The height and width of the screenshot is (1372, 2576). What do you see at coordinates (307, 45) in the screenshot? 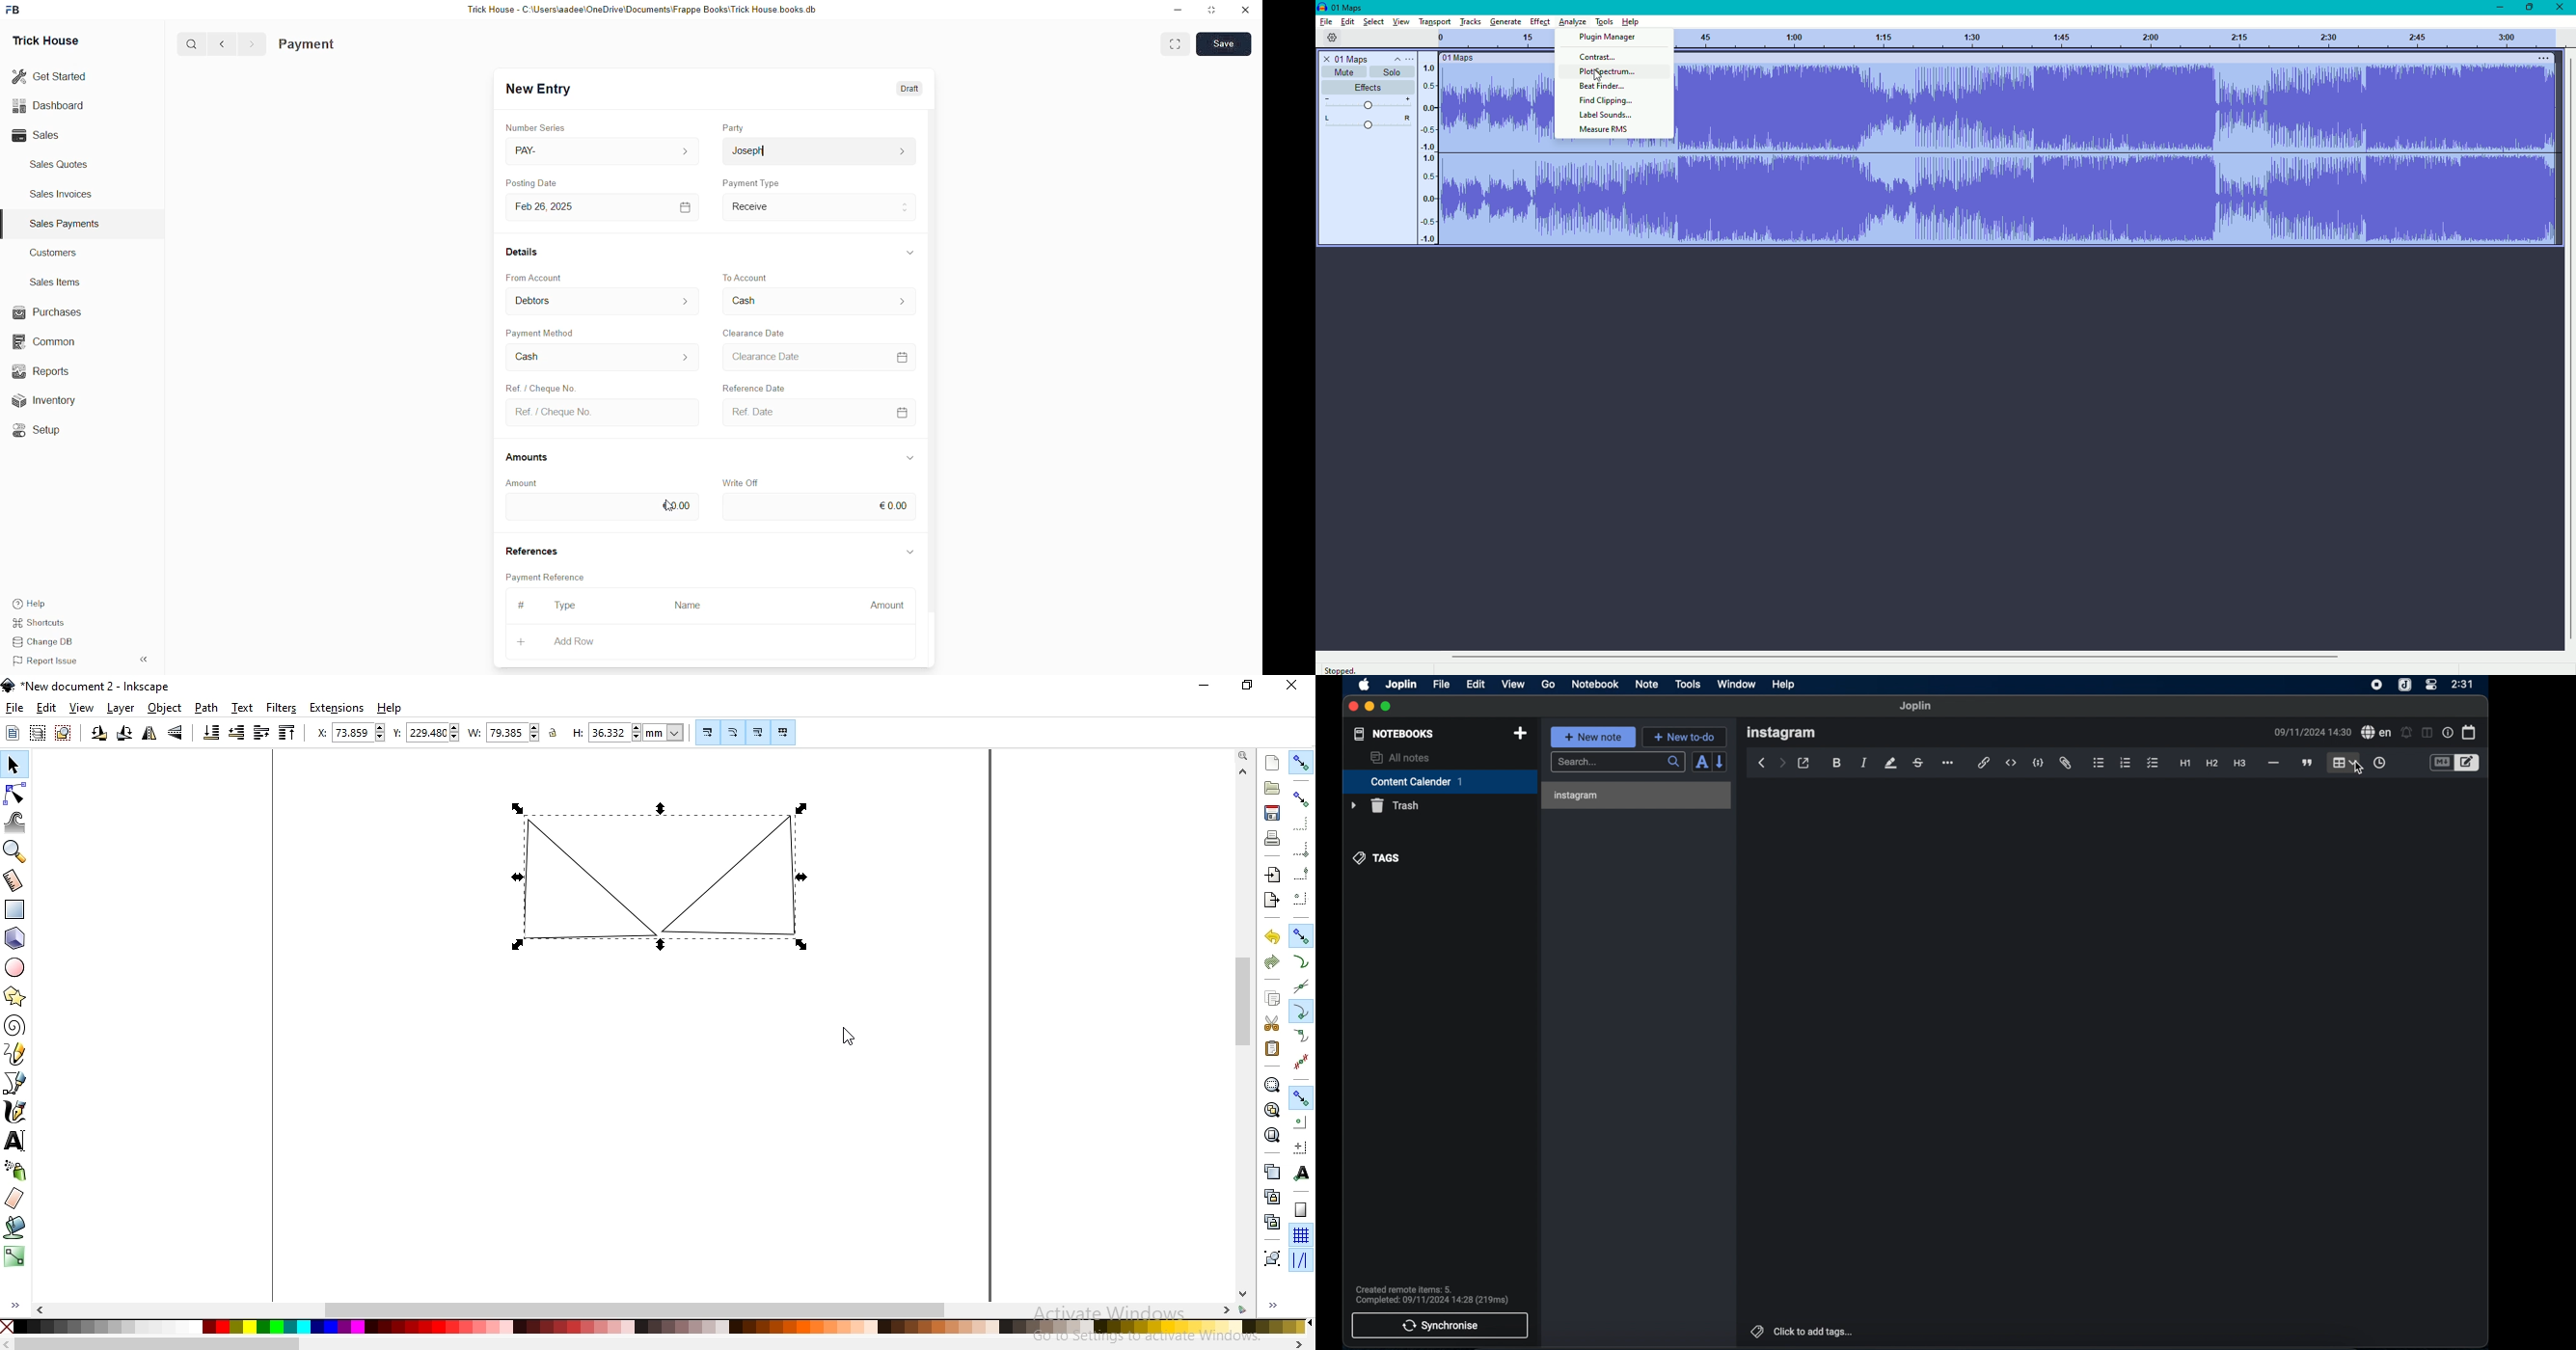
I see `Payment` at bounding box center [307, 45].